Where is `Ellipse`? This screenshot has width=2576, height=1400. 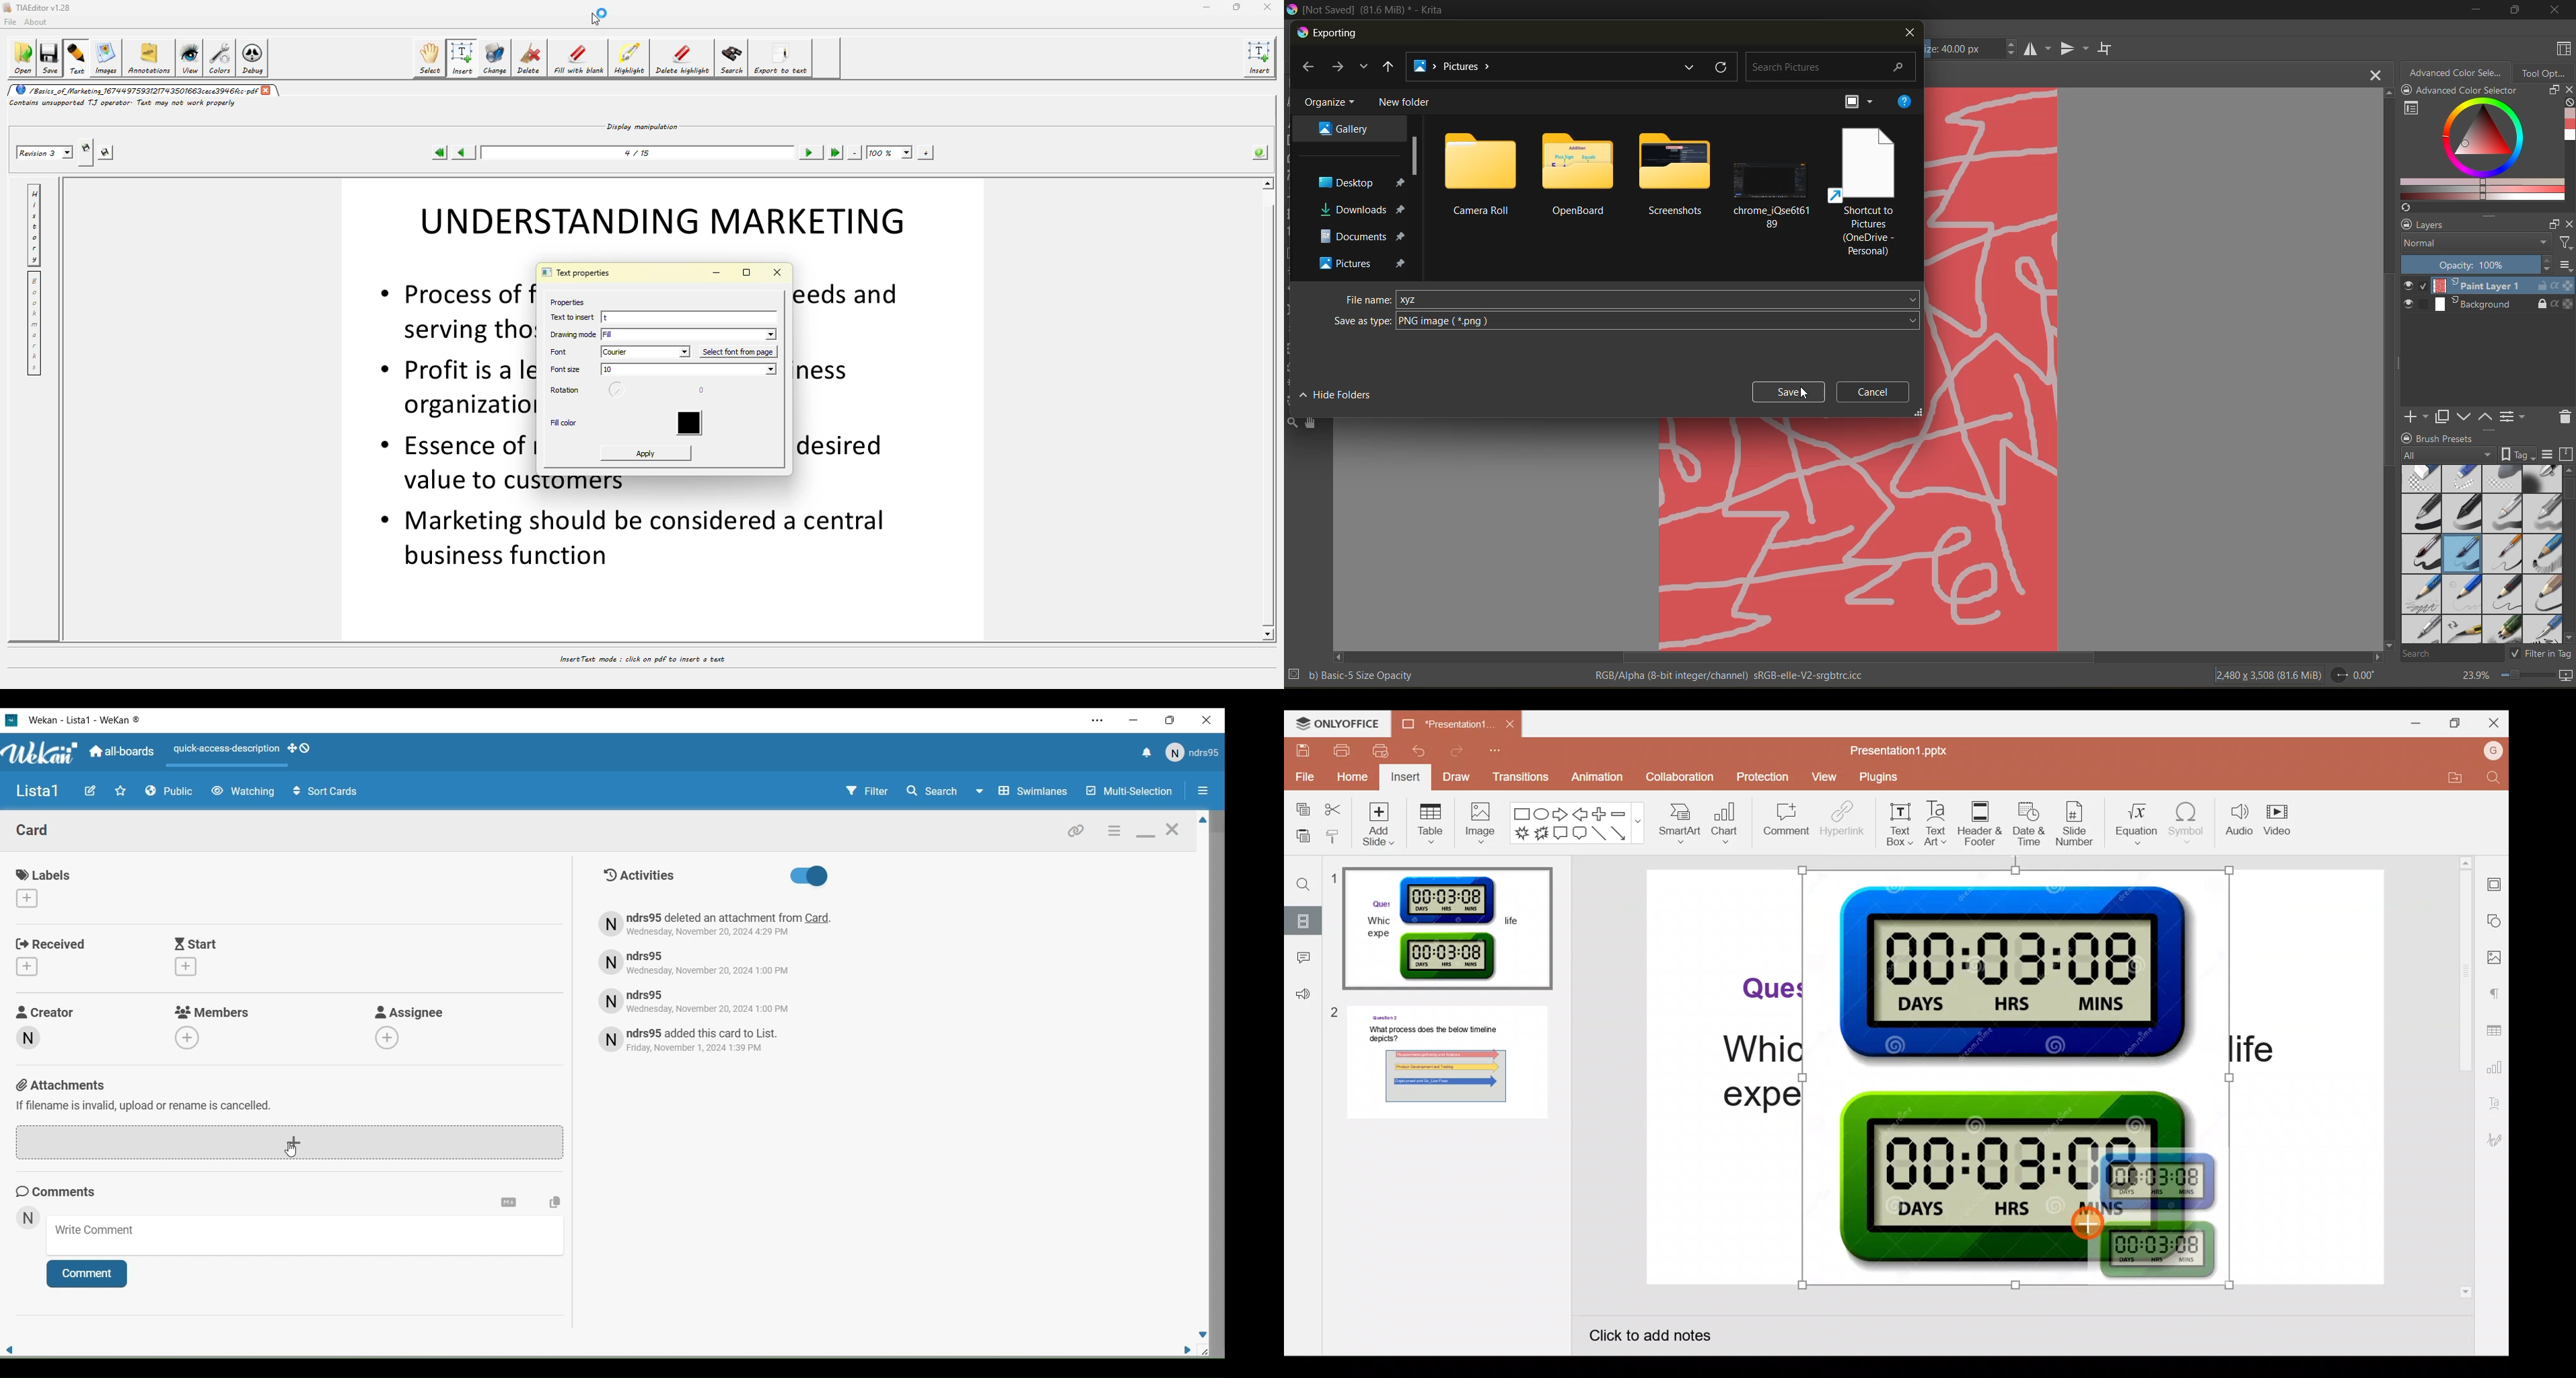 Ellipse is located at coordinates (1541, 813).